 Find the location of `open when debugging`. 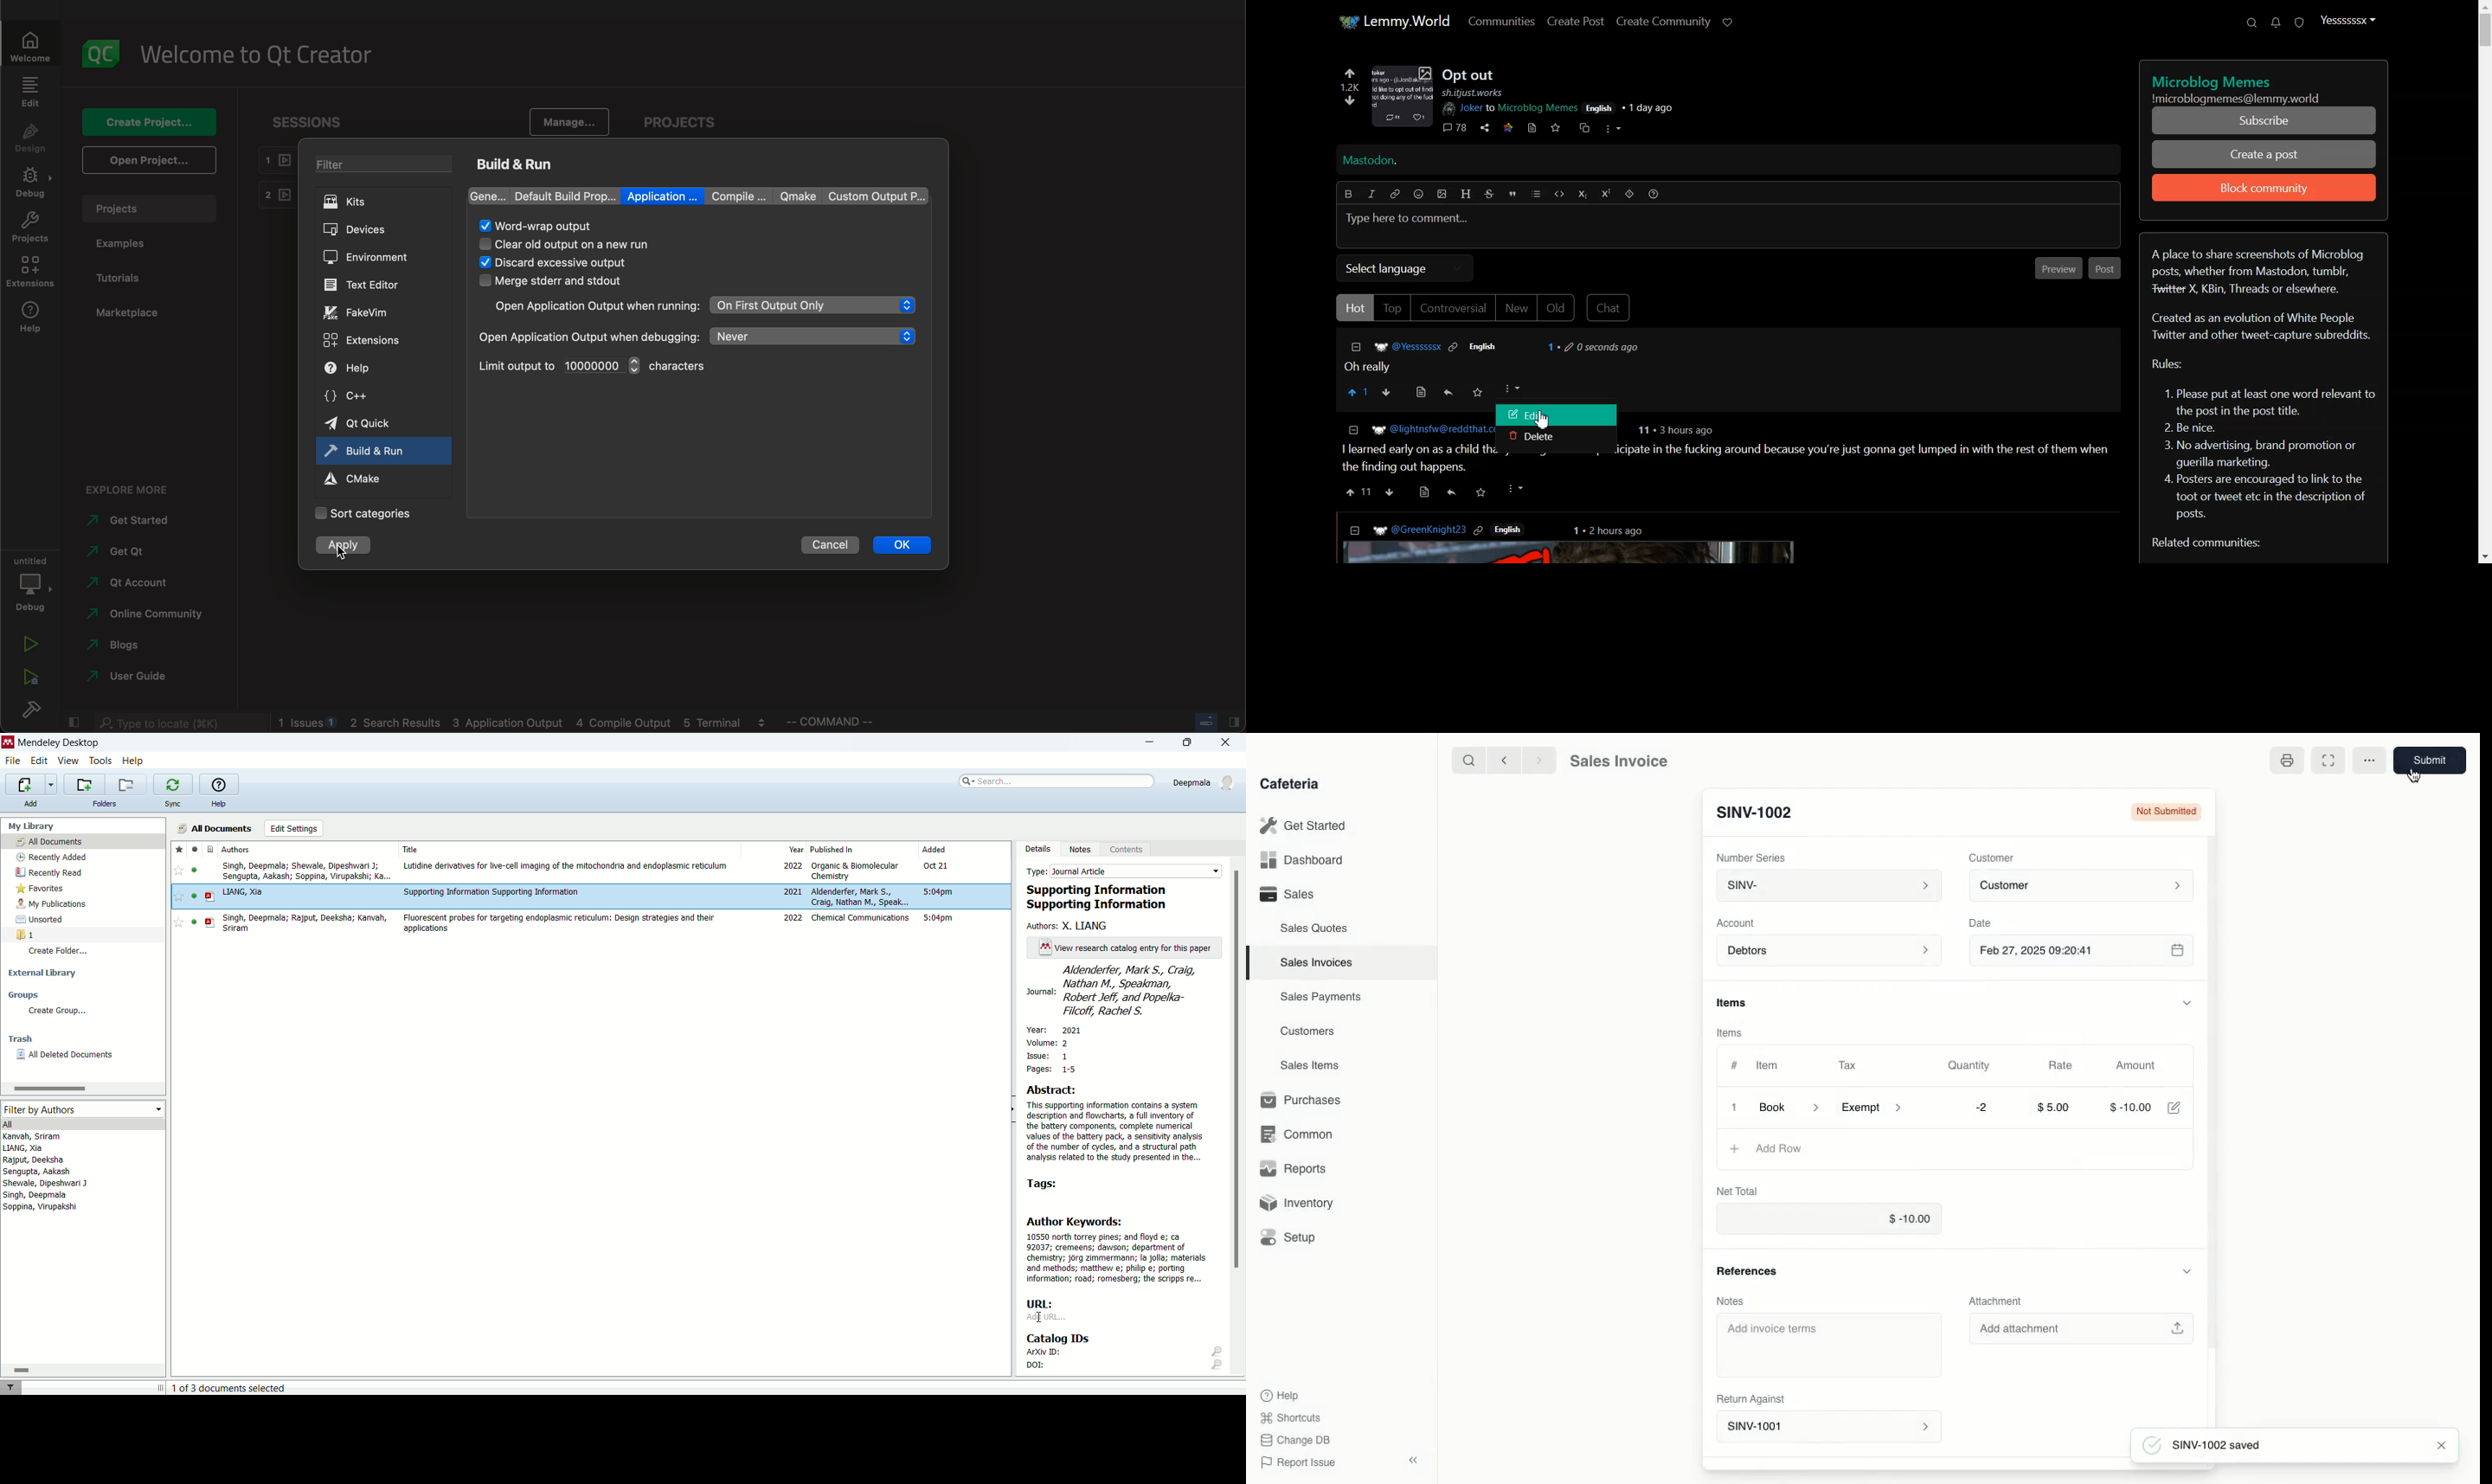

open when debugging is located at coordinates (588, 336).